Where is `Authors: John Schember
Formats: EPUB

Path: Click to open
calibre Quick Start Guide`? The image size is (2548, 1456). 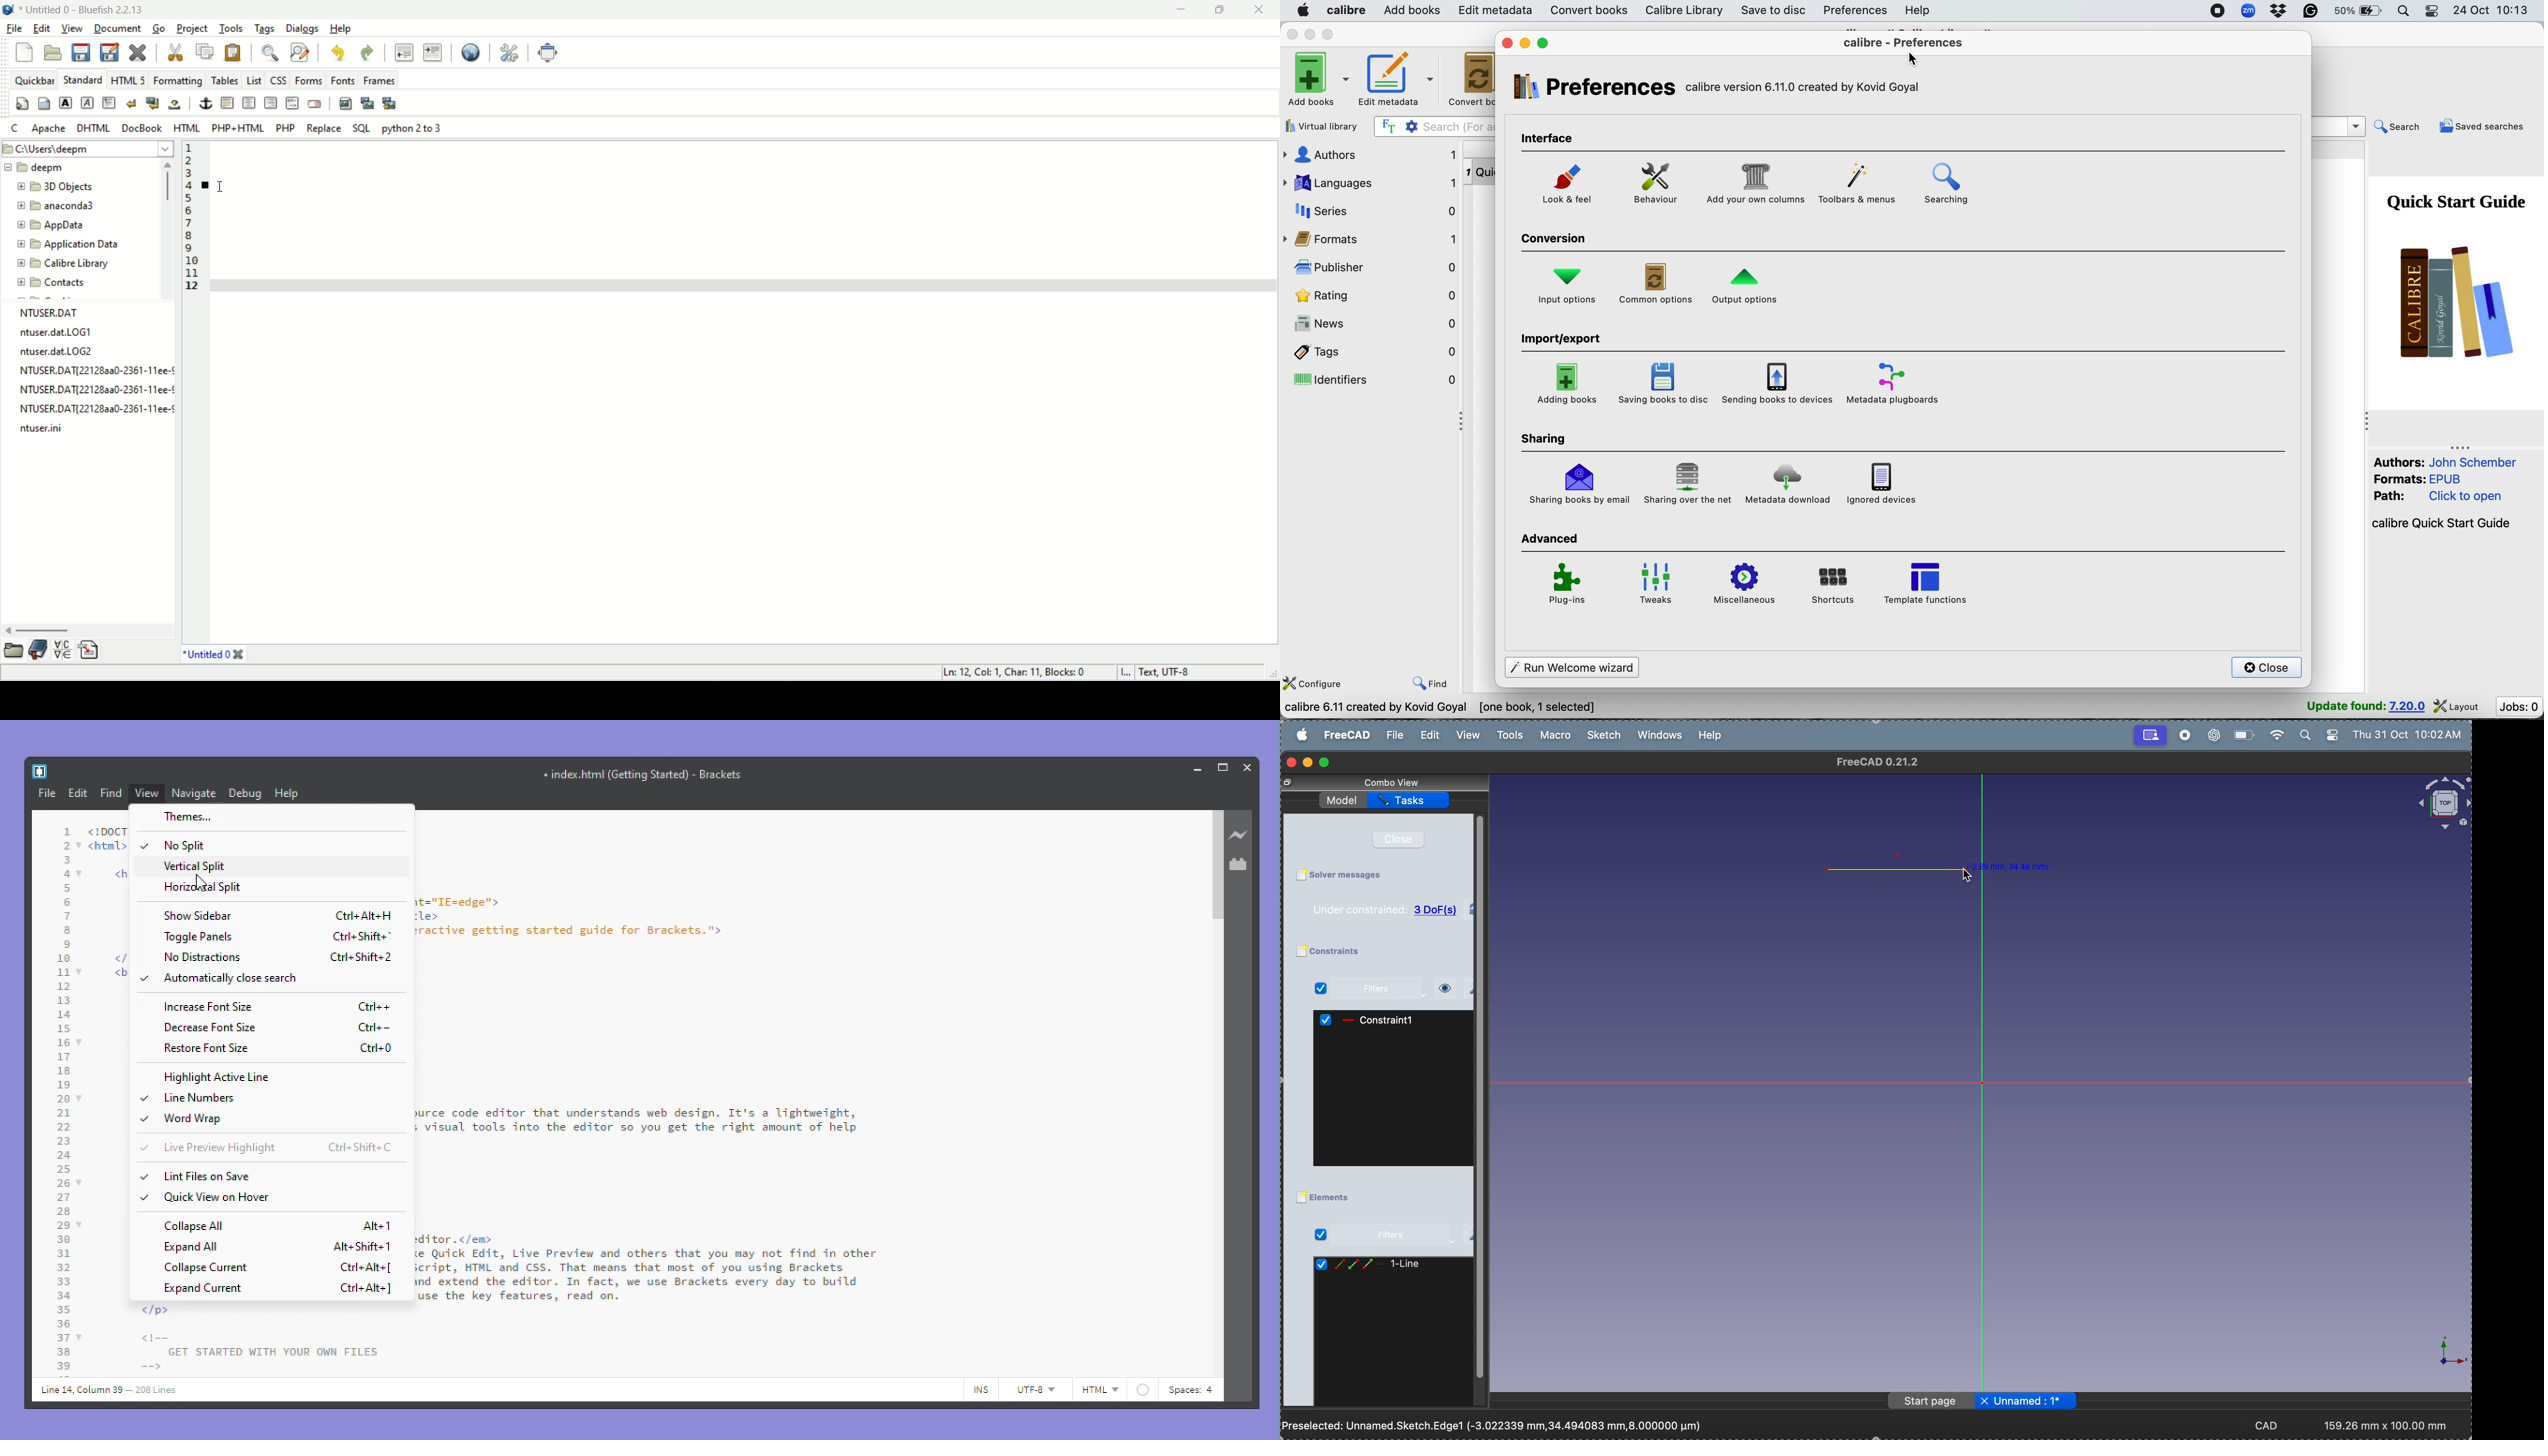
Authors: John Schember
Formats: EPUB

Path: Click to open
calibre Quick Start Guide is located at coordinates (2444, 495).